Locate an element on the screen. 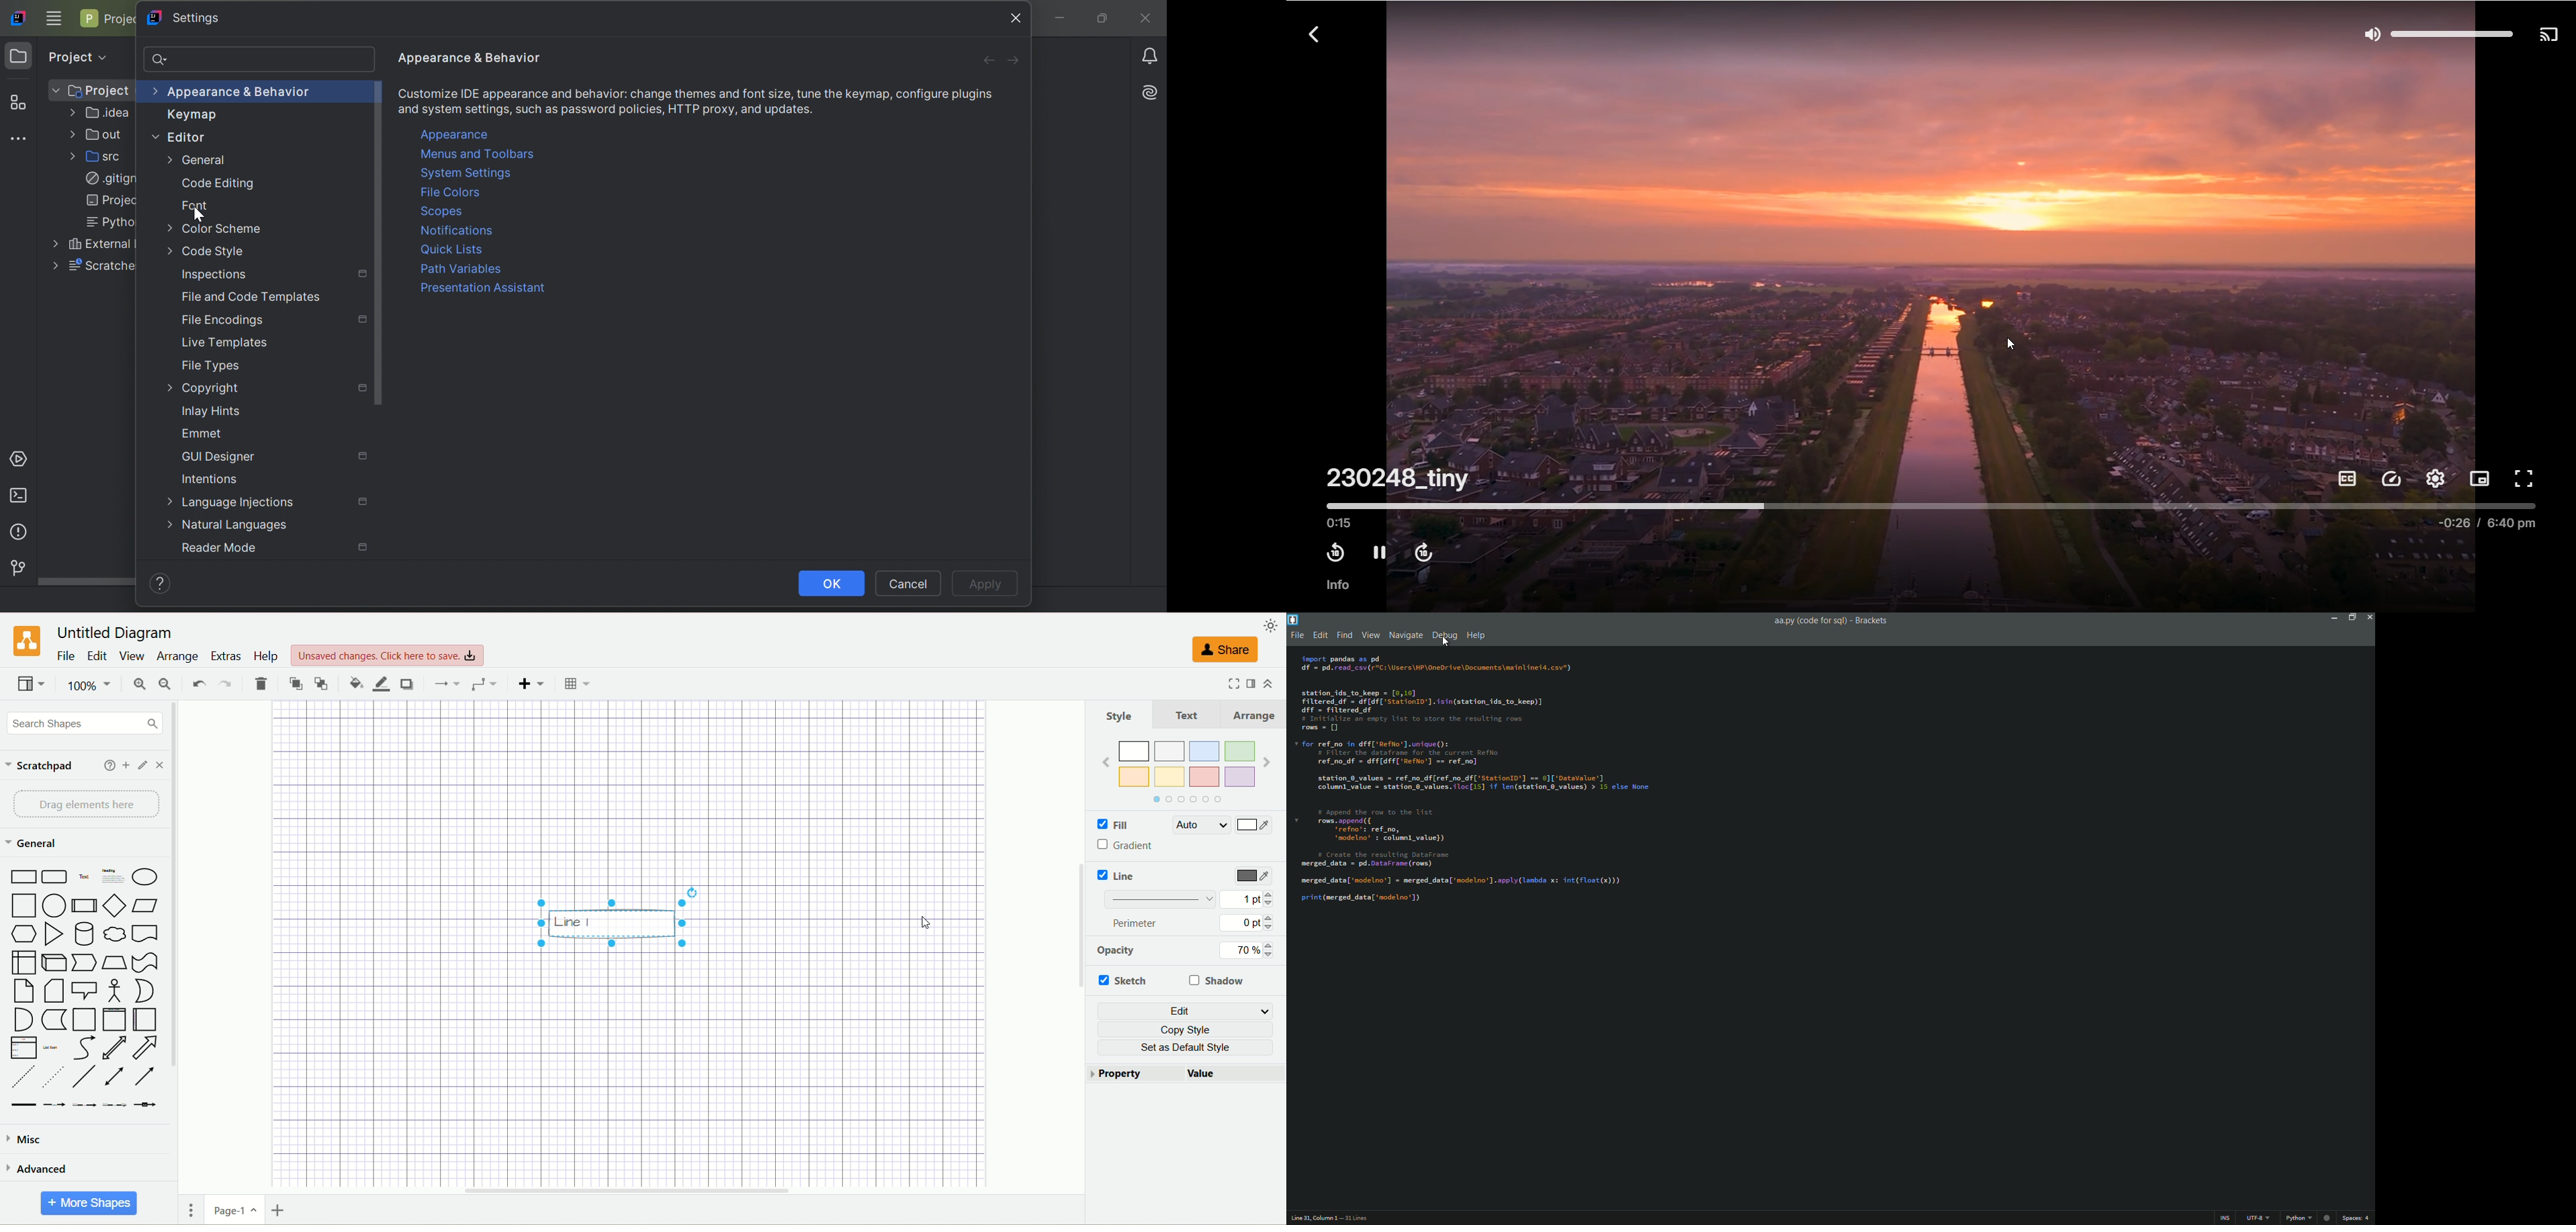 The image size is (2576, 1232). Settings marked with this icon are only applied to the current project. Non-marked settings are applied to all projects. is located at coordinates (365, 502).